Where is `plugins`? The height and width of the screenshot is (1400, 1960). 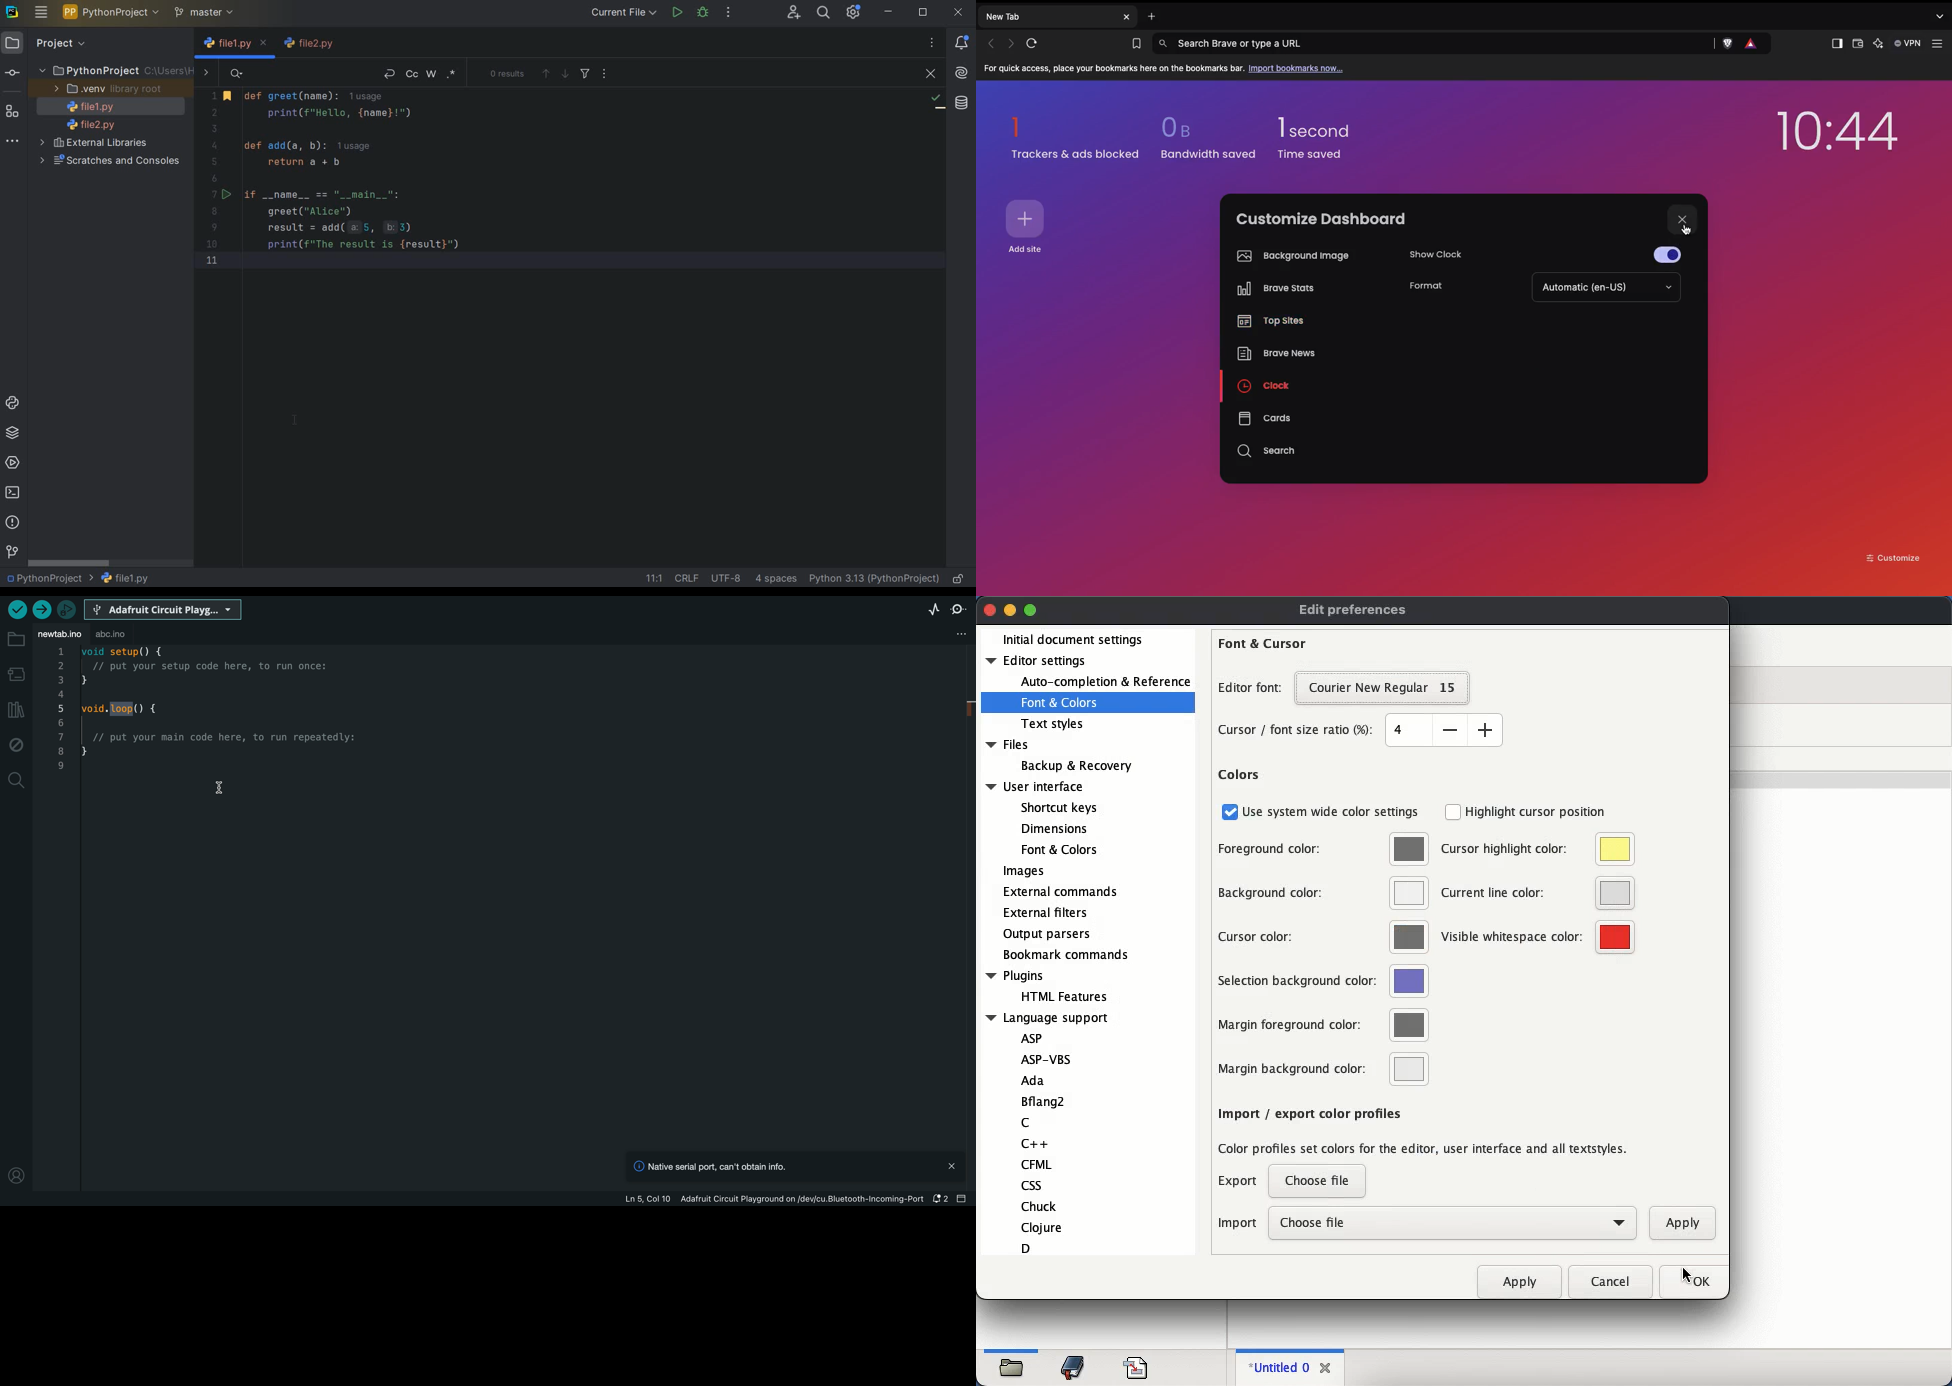 plugins is located at coordinates (1015, 976).